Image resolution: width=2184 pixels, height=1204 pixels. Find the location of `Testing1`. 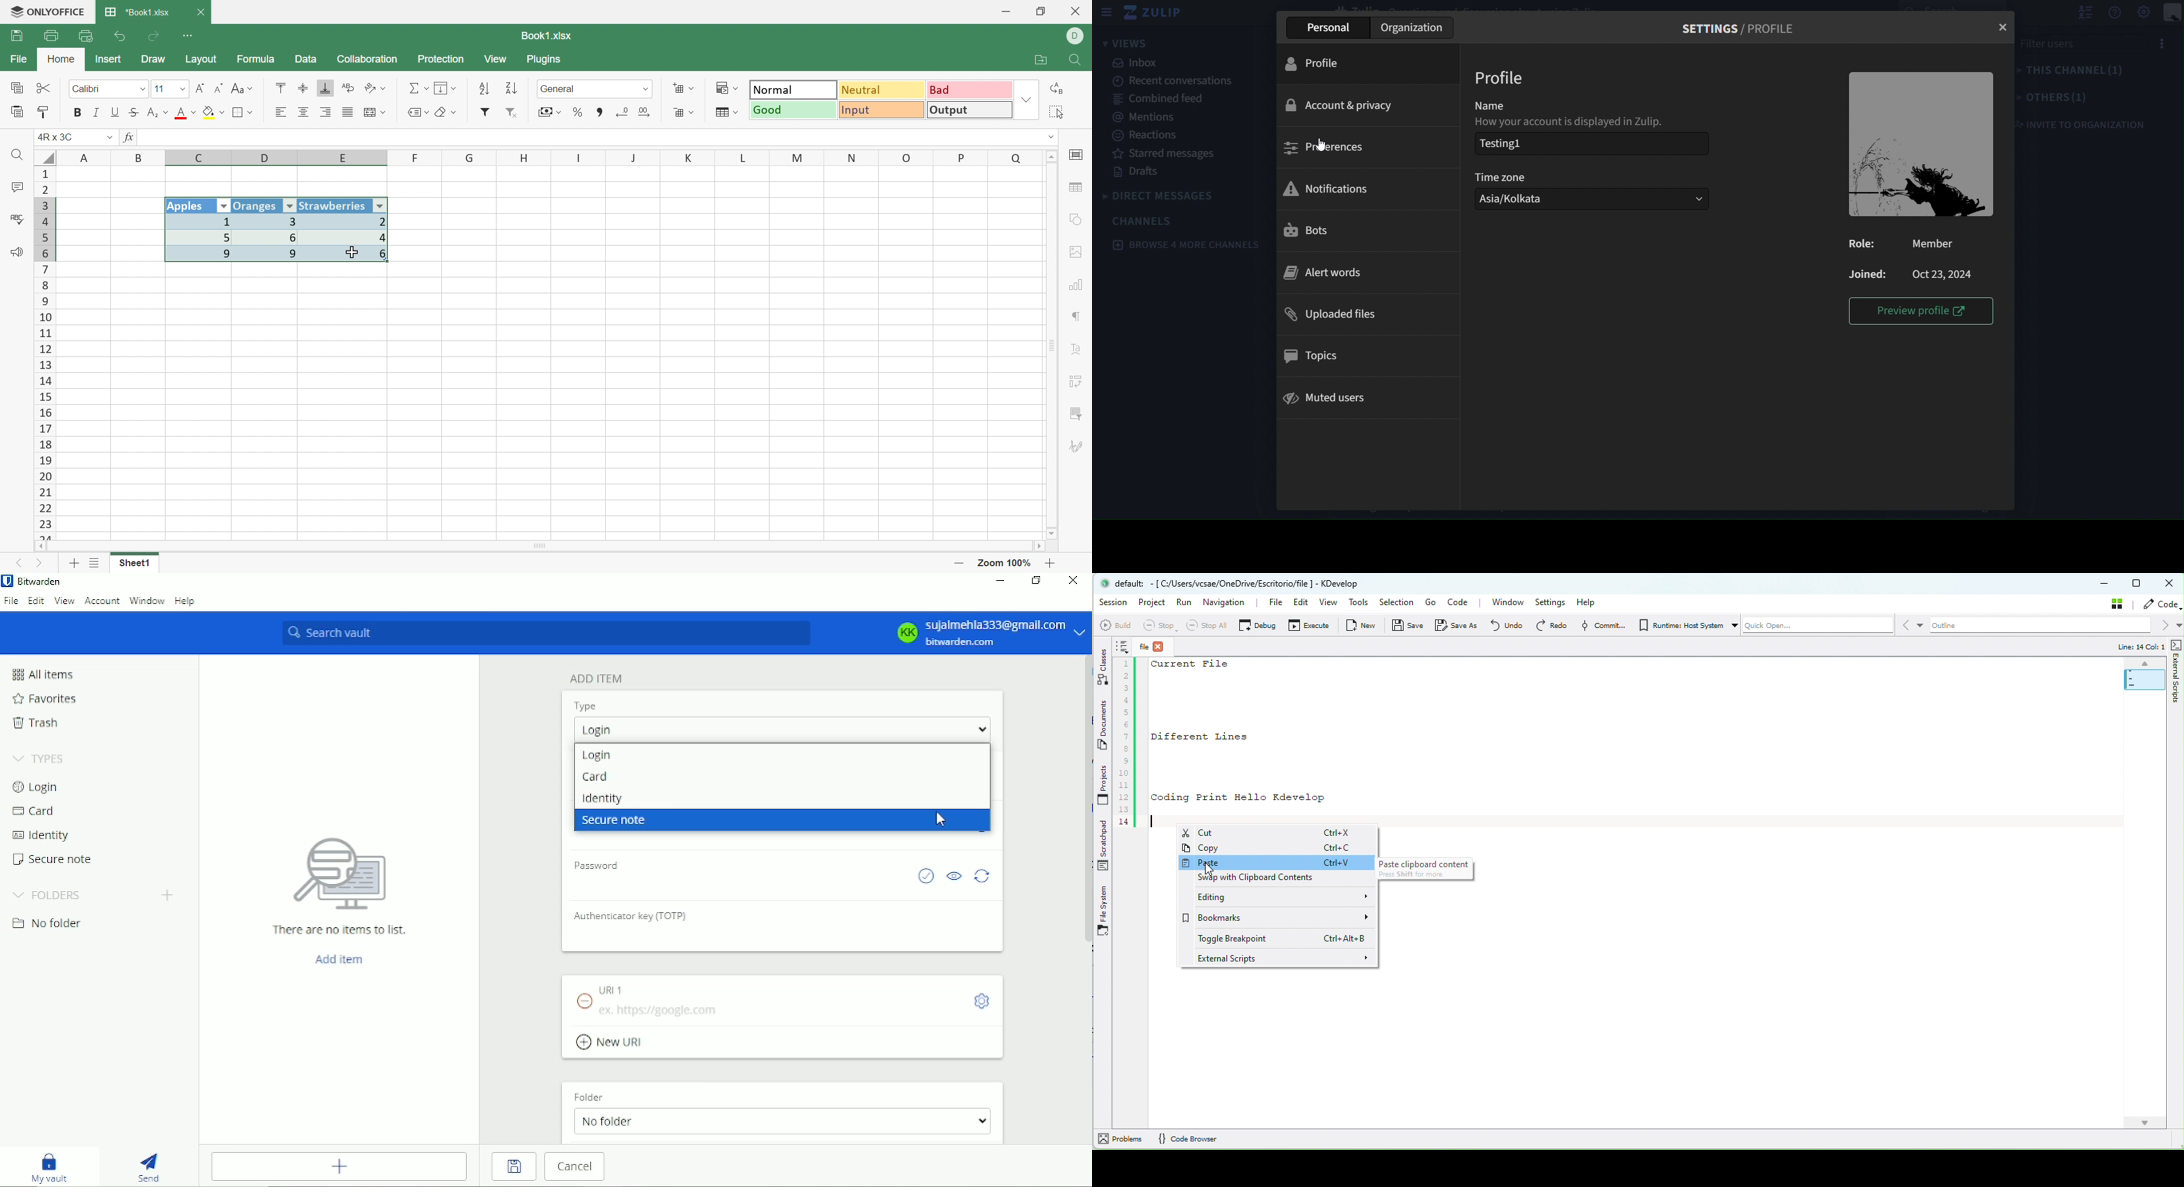

Testing1 is located at coordinates (1592, 142).